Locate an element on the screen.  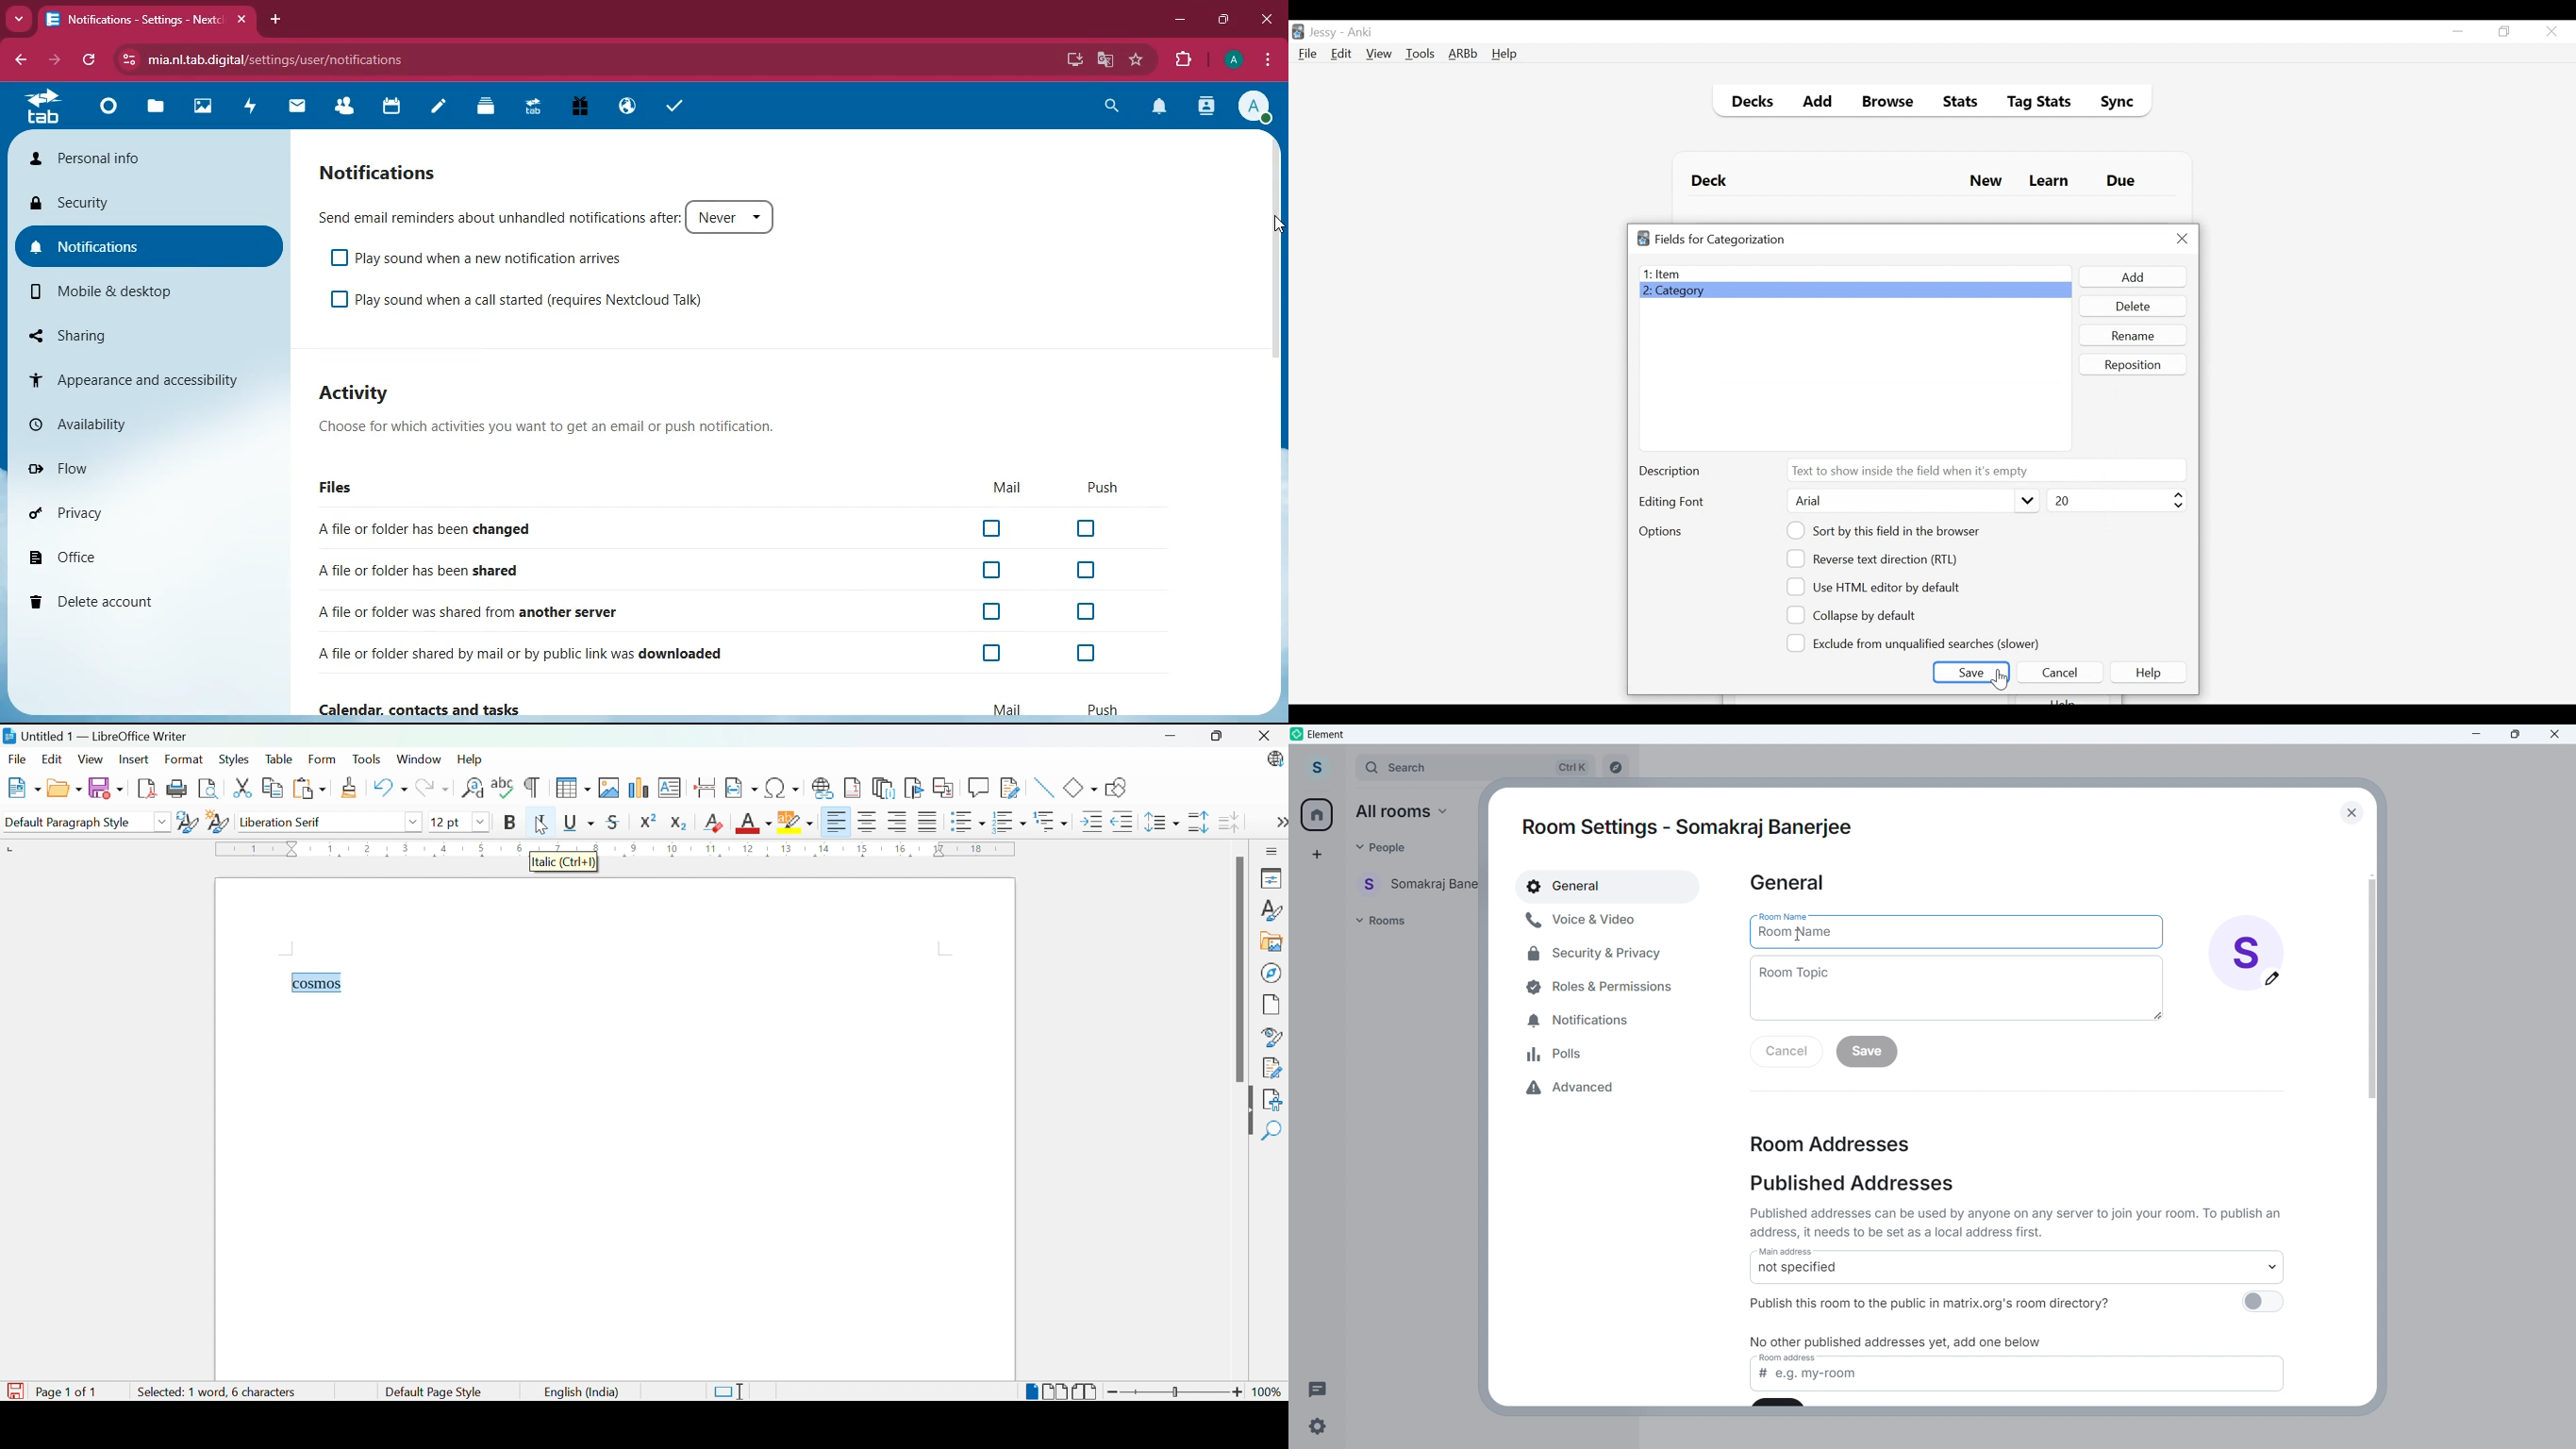
Scroll bar is located at coordinates (1235, 971).